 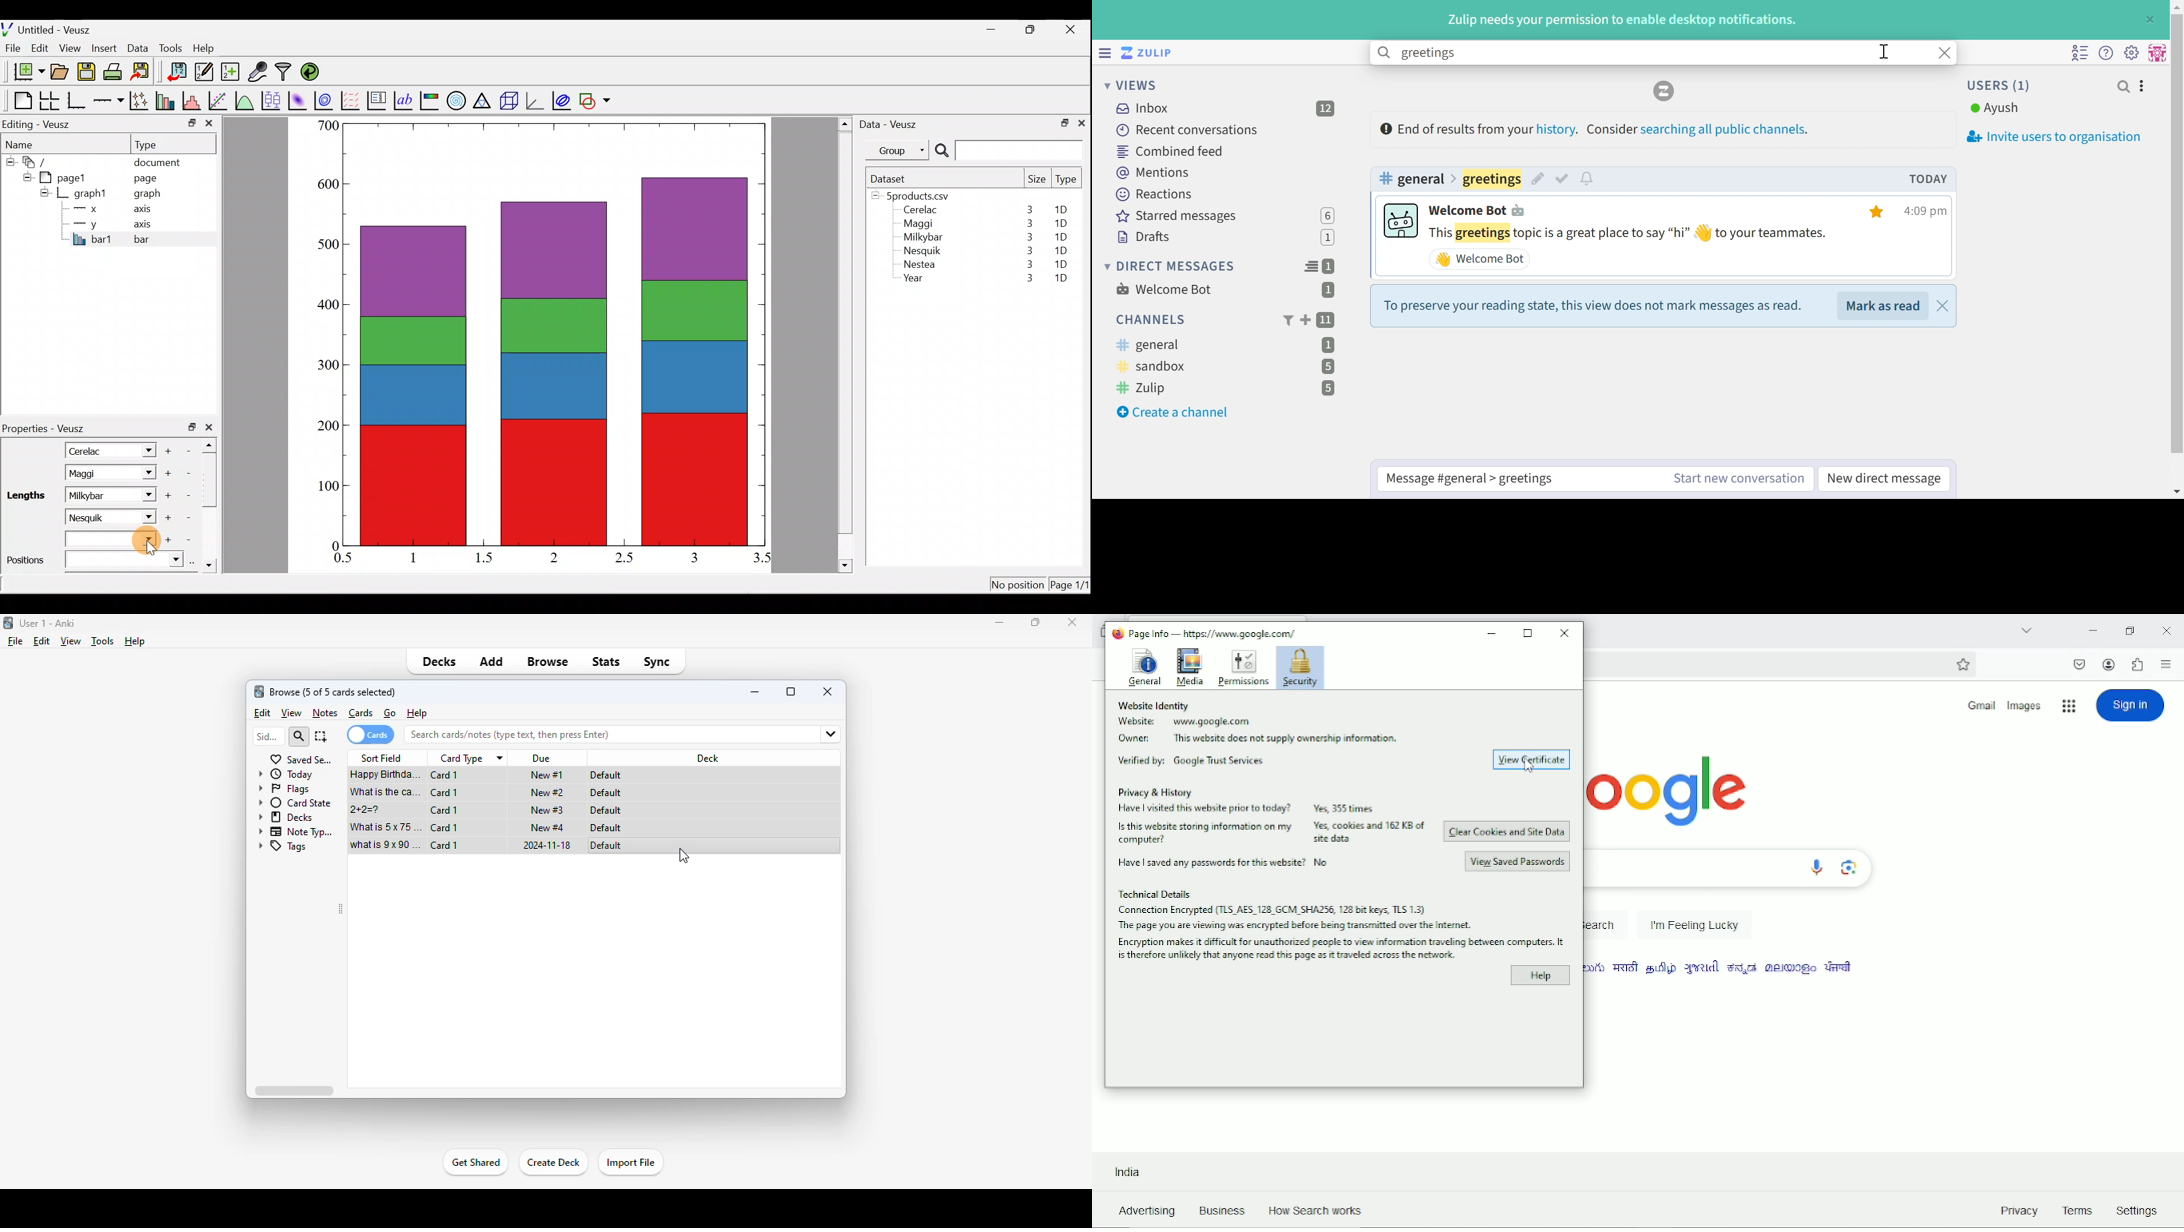 I want to click on 1D, so click(x=1061, y=279).